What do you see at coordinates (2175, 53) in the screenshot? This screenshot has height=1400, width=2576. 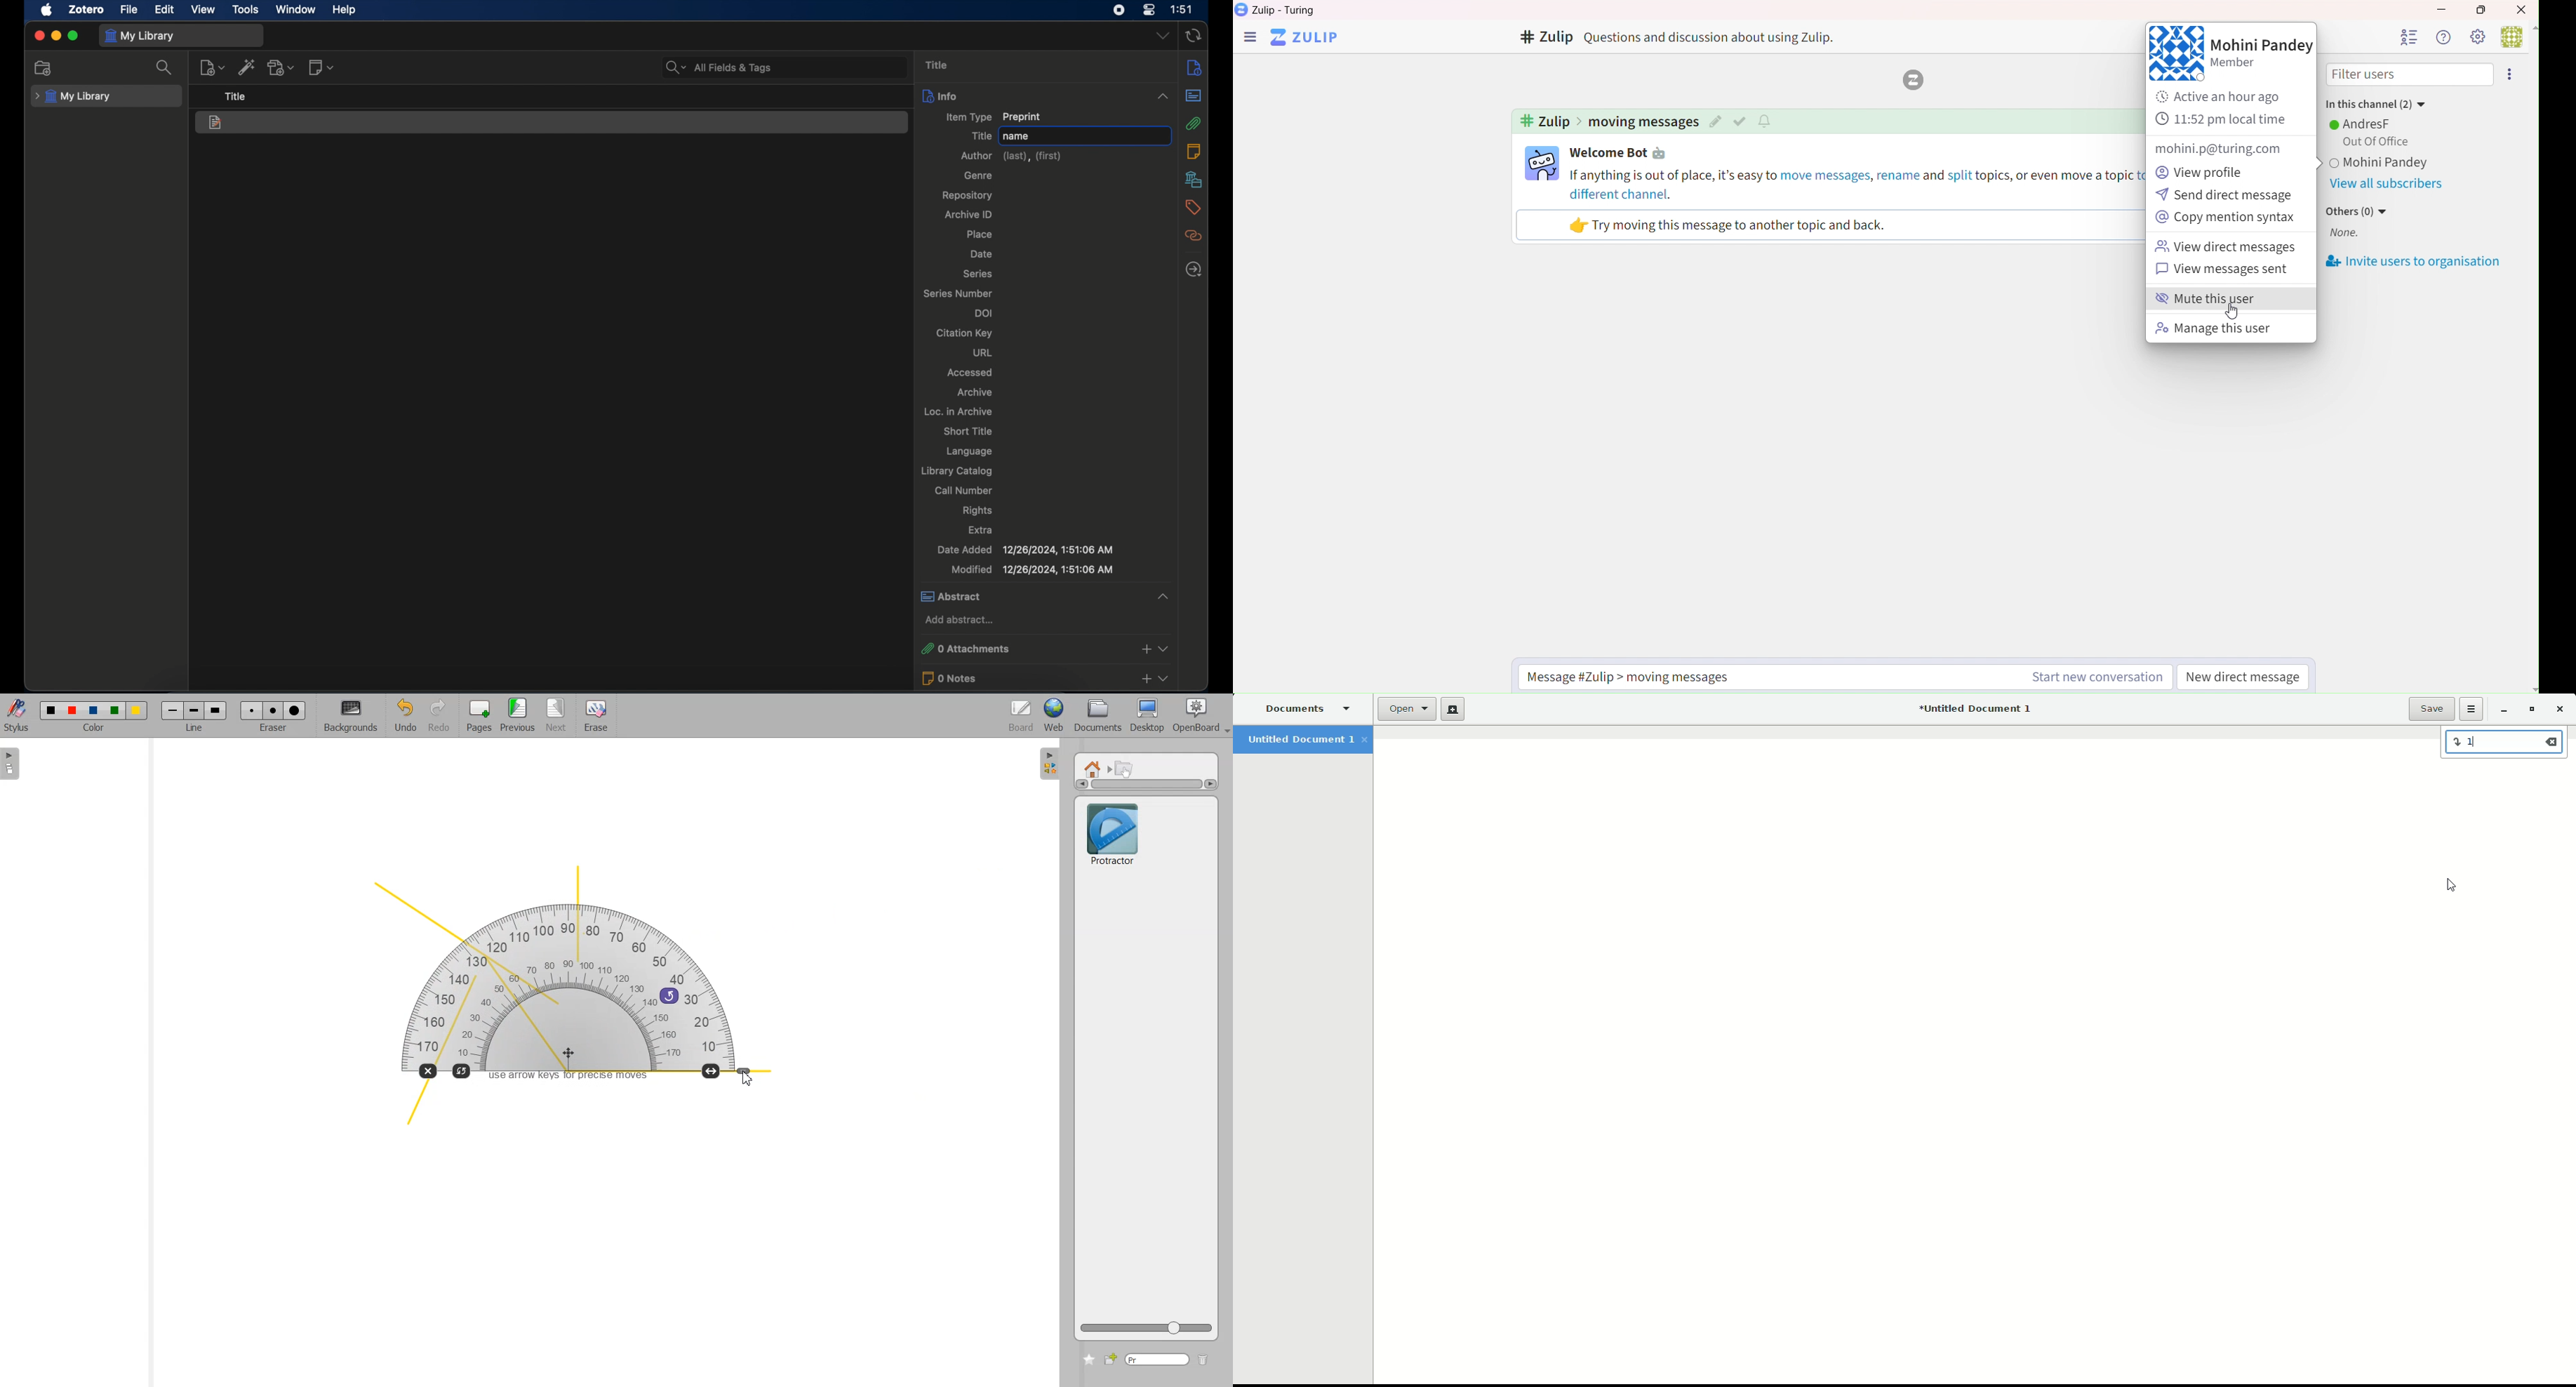 I see `user profile` at bounding box center [2175, 53].